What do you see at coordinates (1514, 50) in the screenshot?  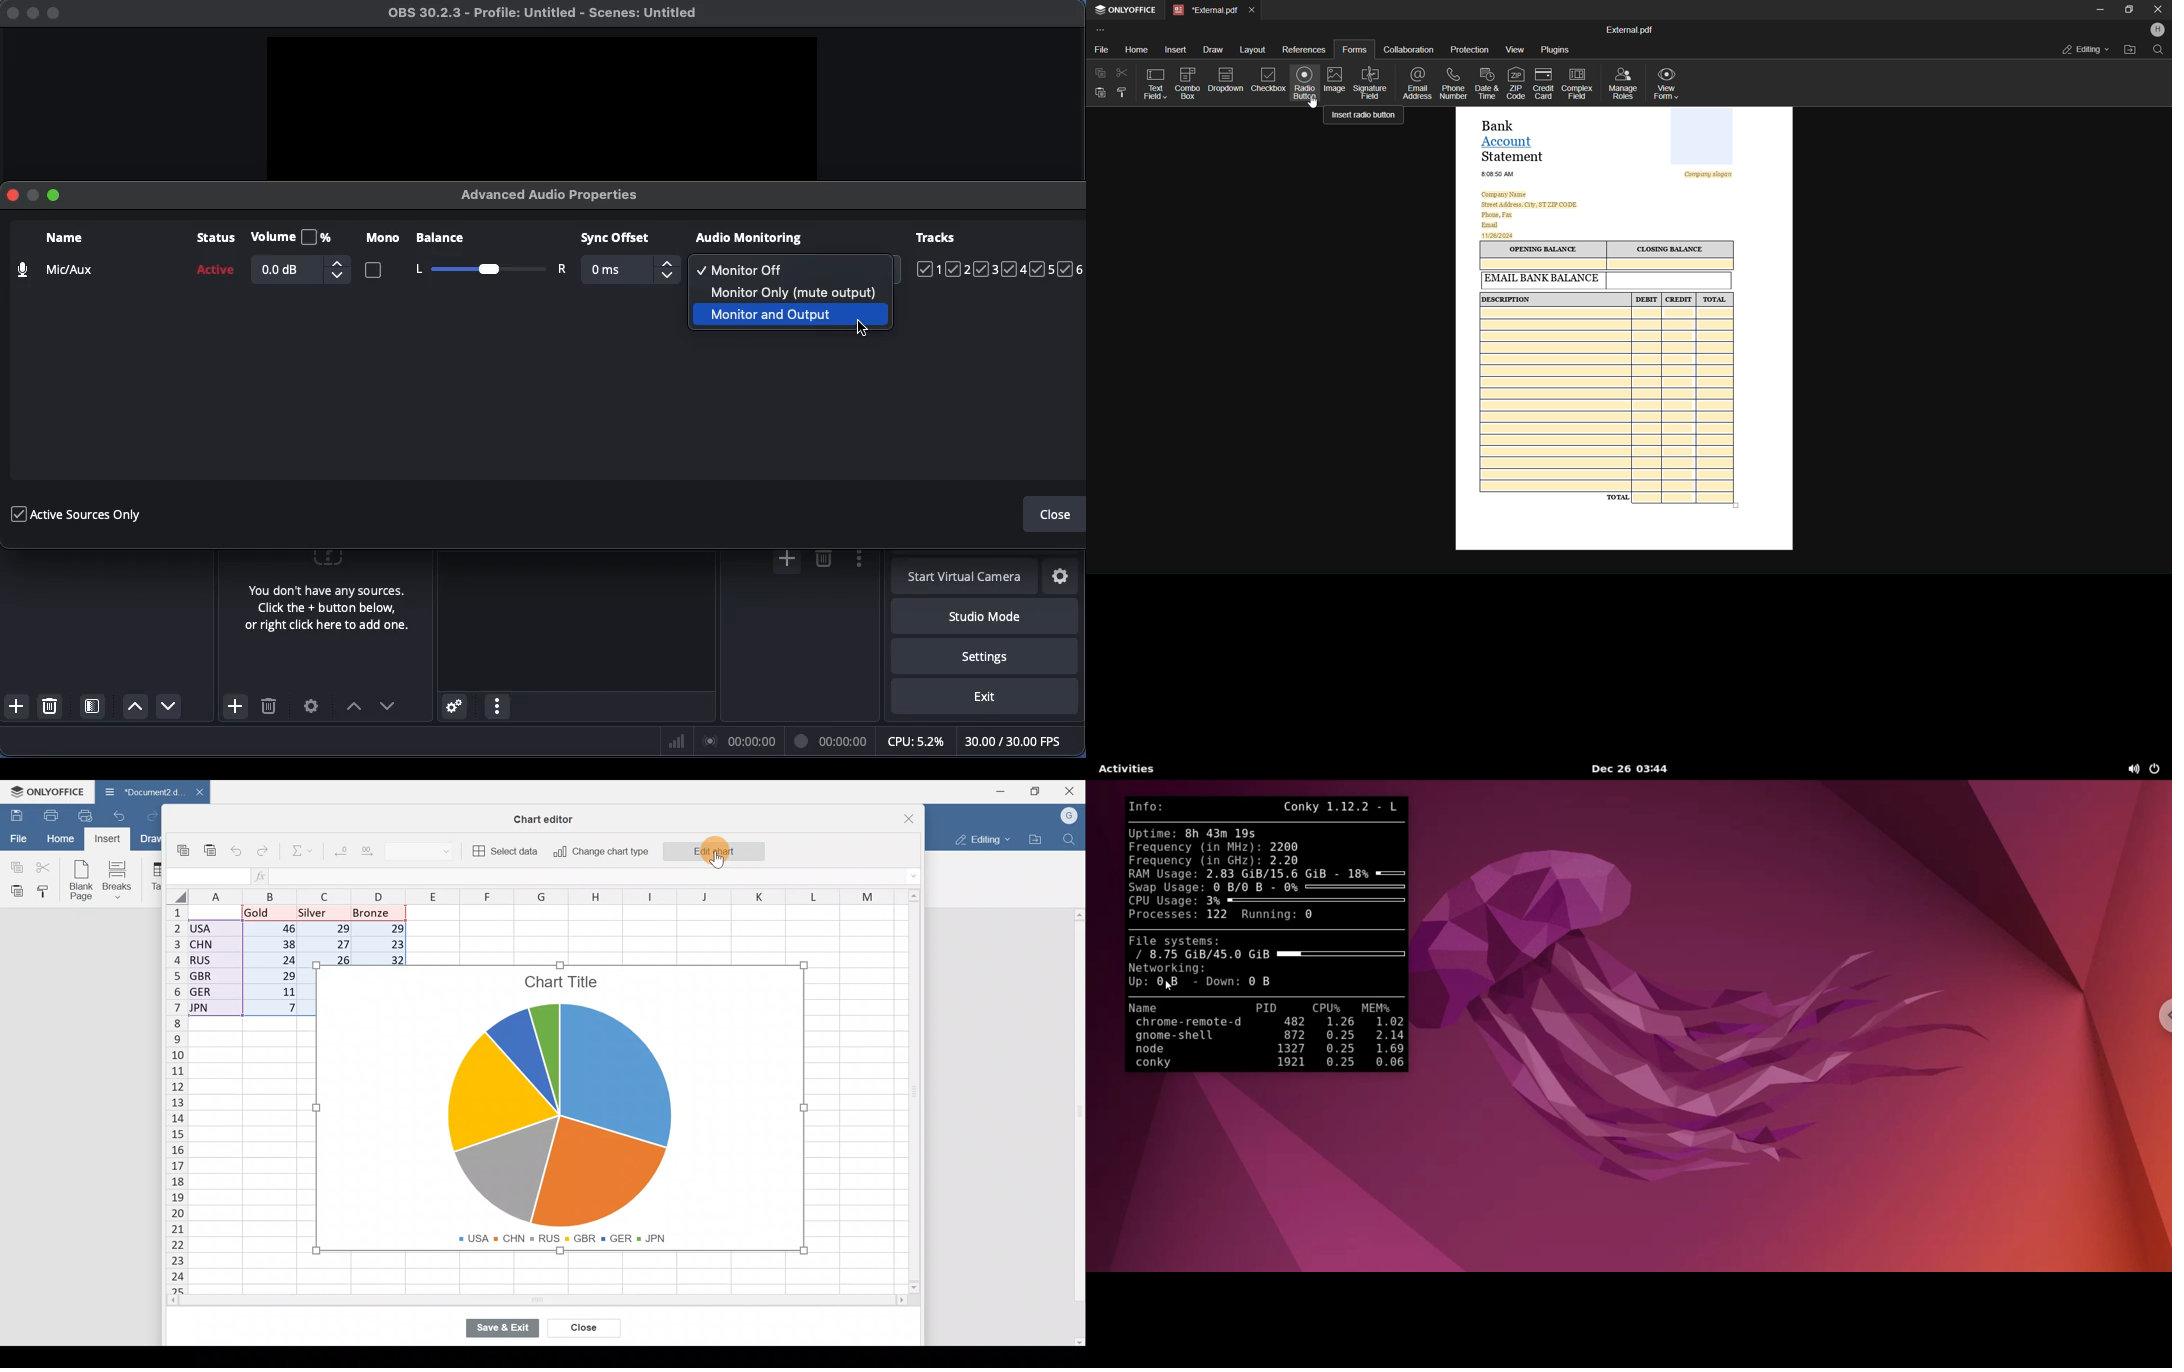 I see `view` at bounding box center [1514, 50].